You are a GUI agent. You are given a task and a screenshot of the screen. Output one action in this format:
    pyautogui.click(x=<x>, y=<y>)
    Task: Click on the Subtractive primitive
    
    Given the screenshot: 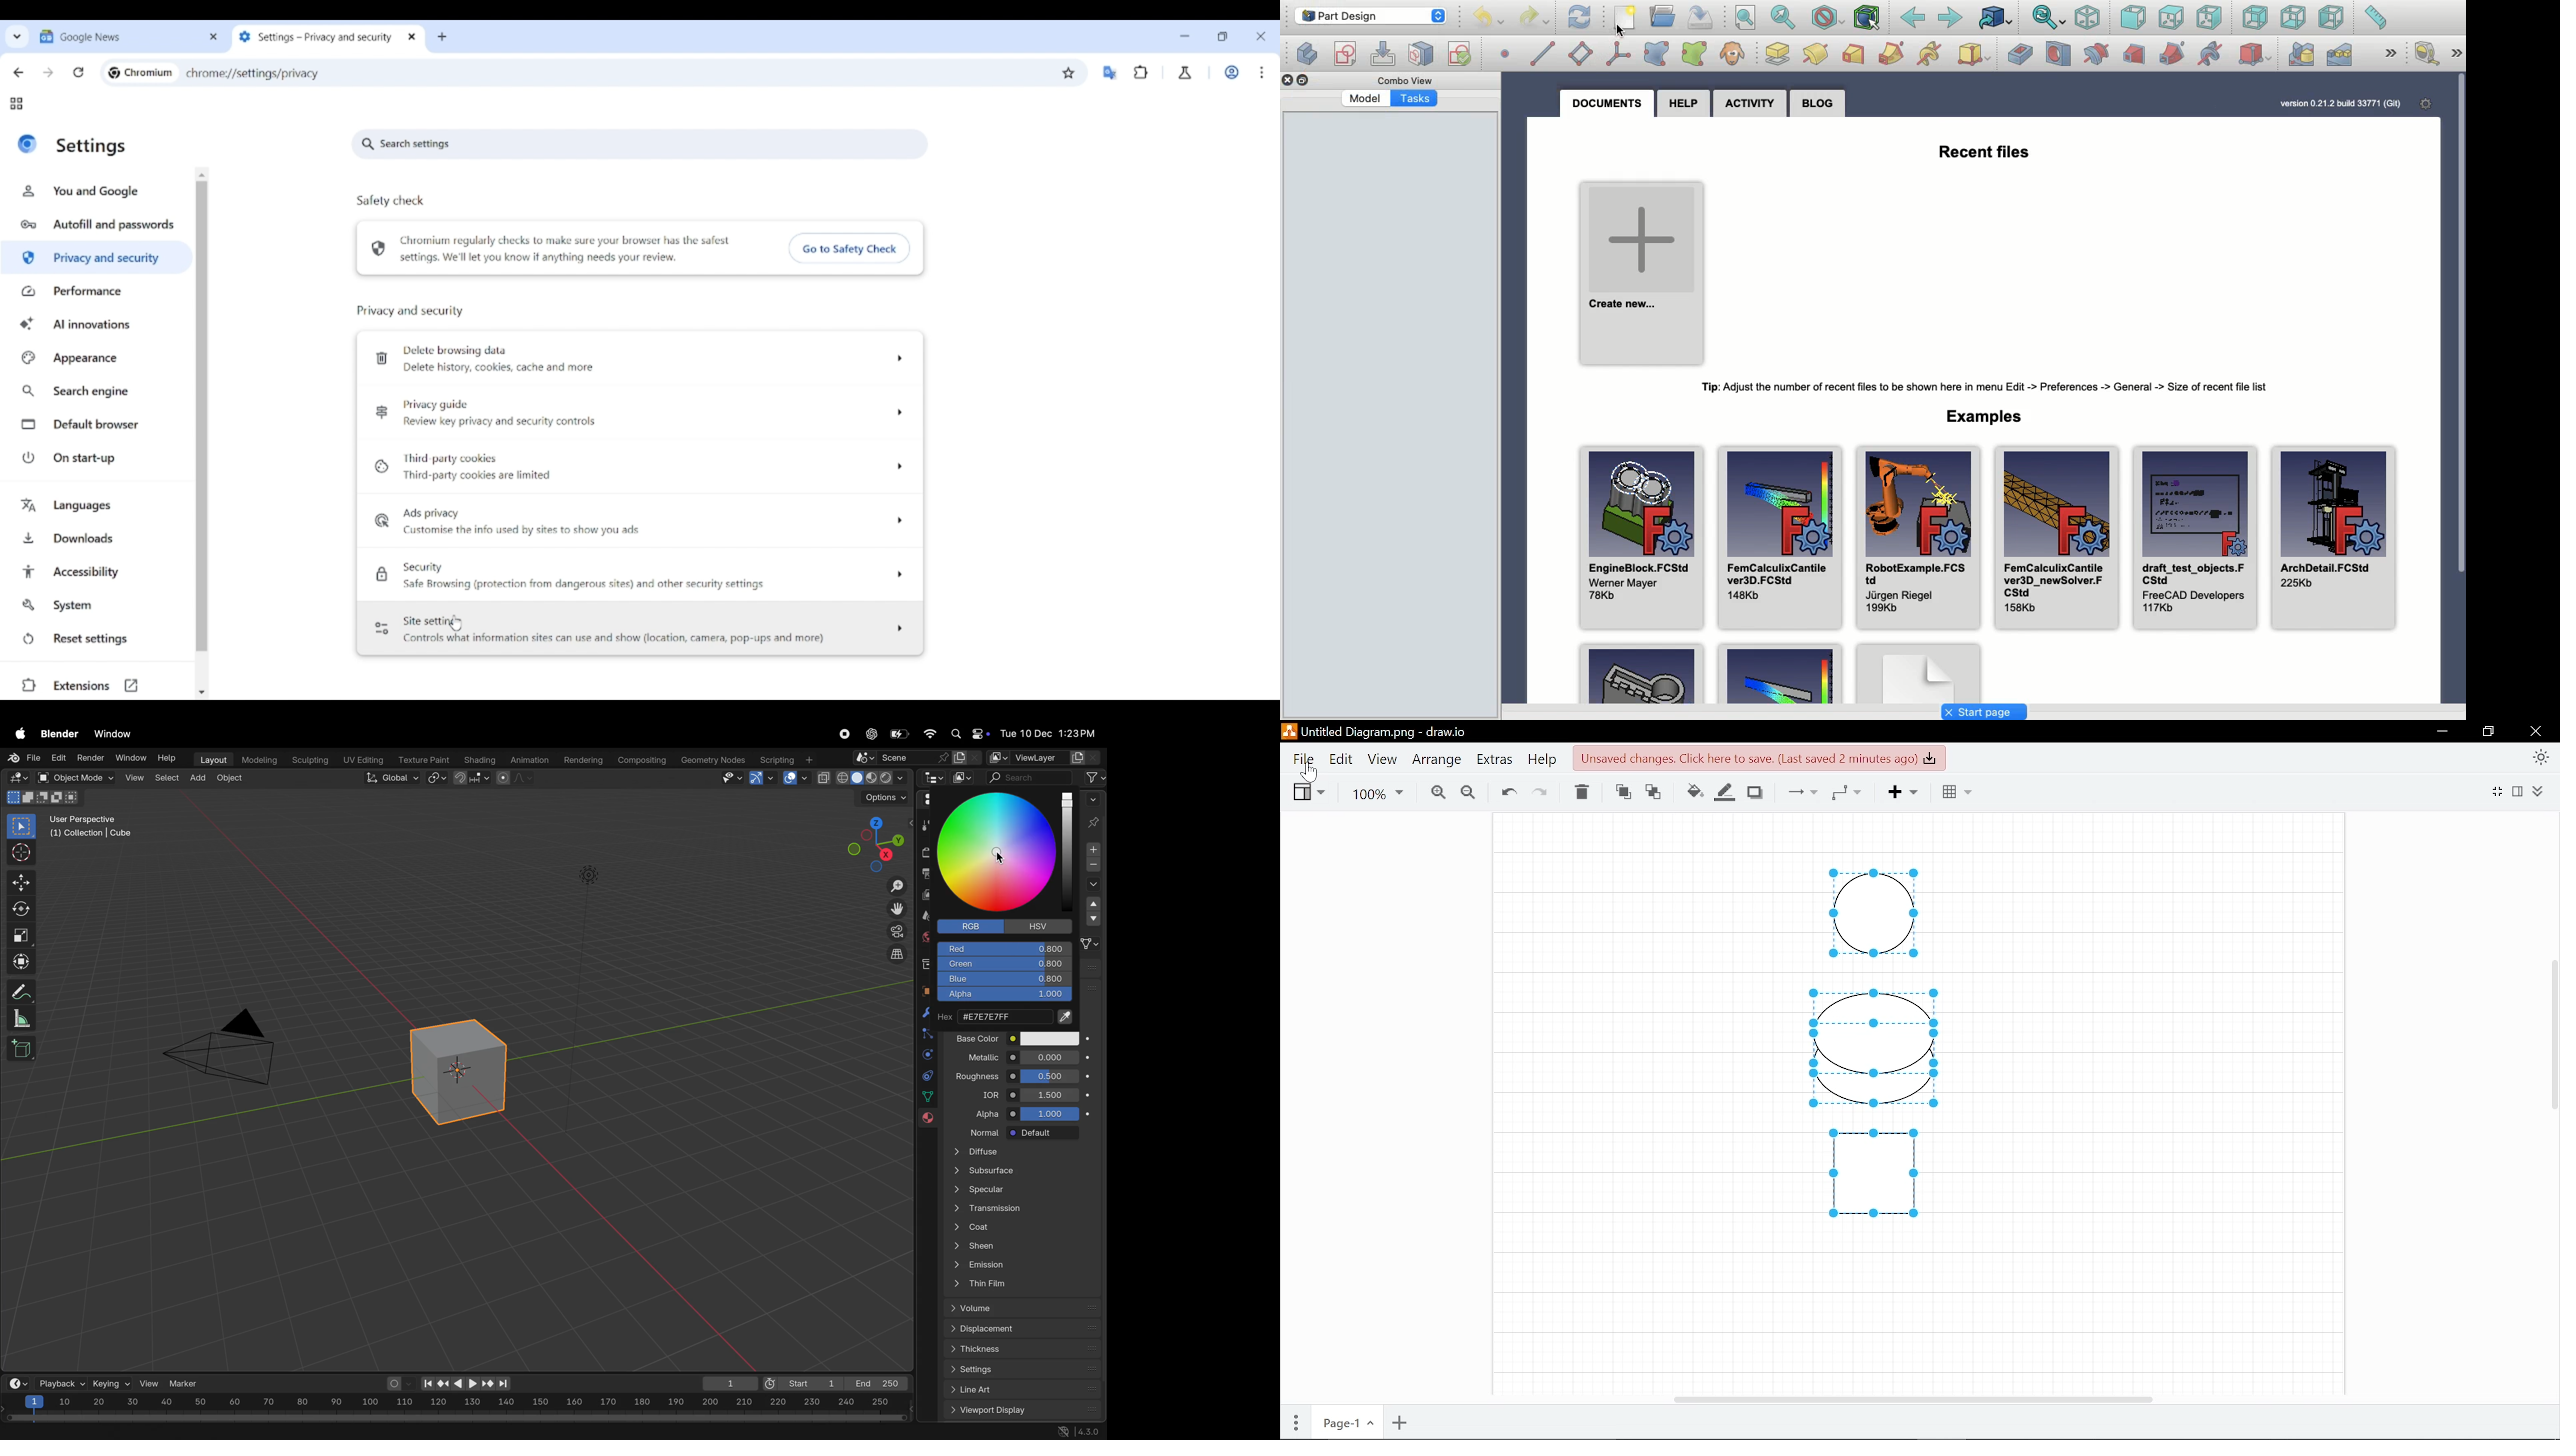 What is the action you would take?
    pyautogui.click(x=2255, y=56)
    